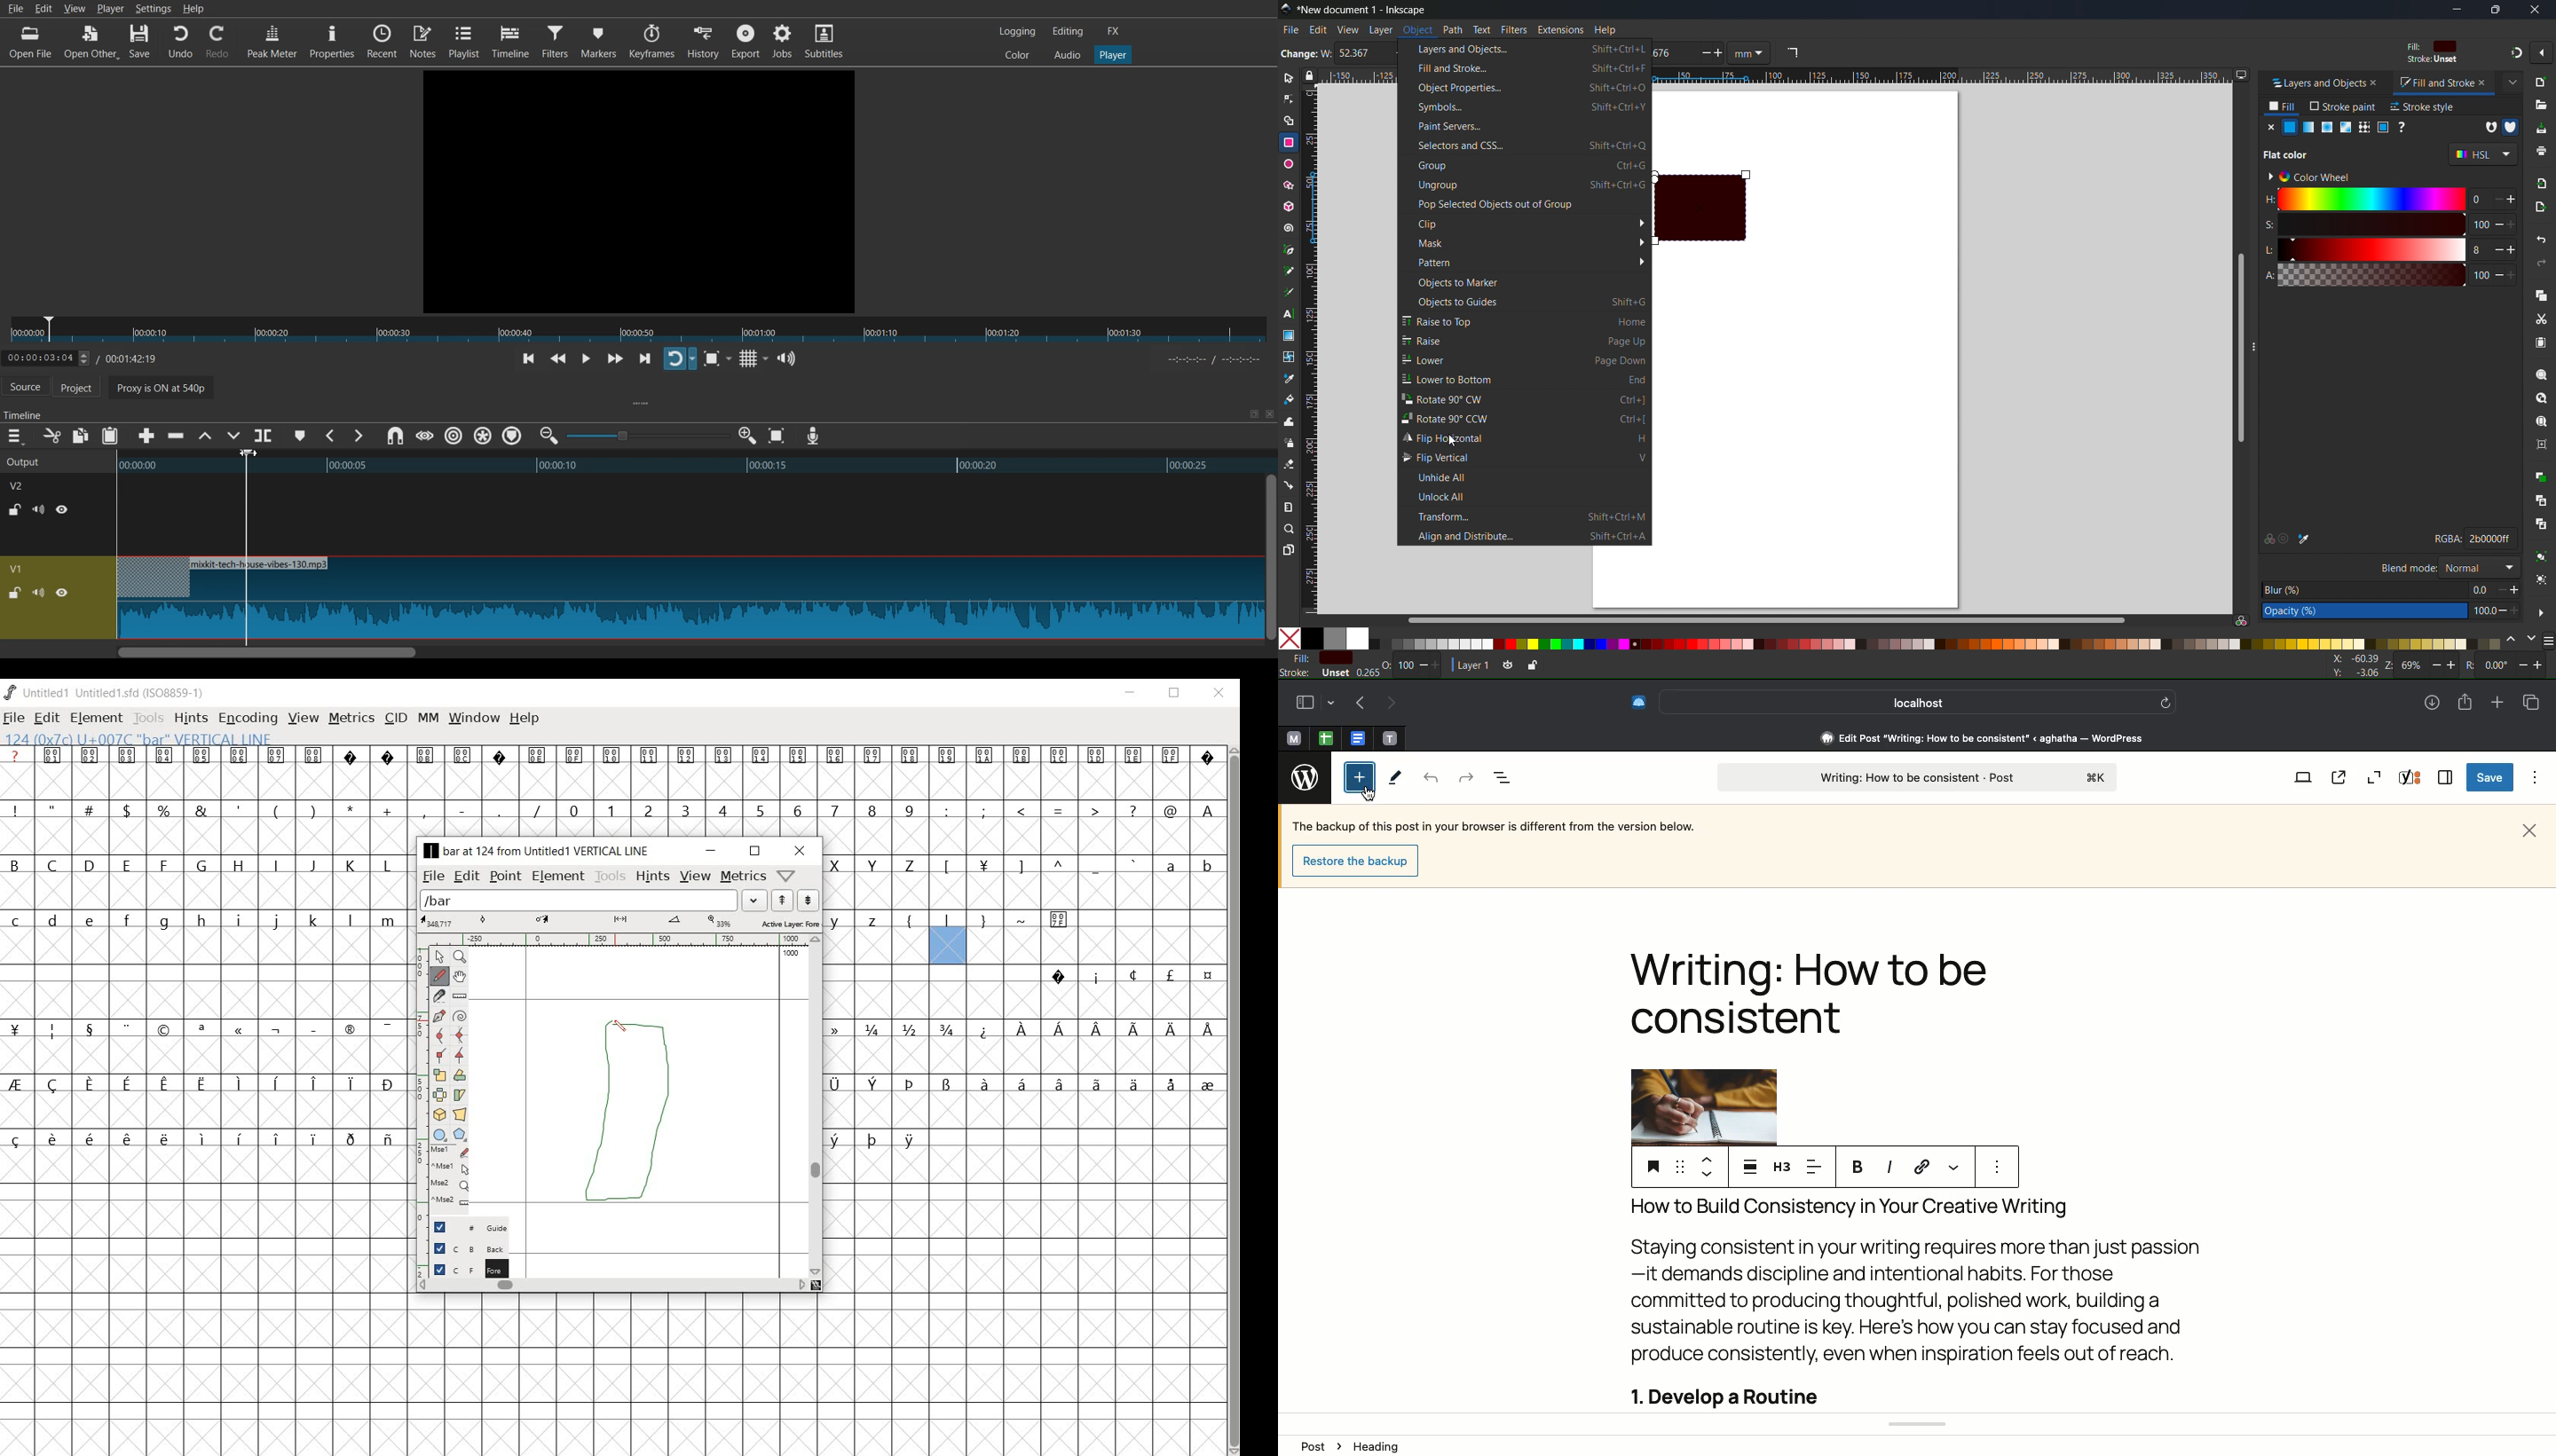 This screenshot has height=1456, width=2576. What do you see at coordinates (648, 436) in the screenshot?
I see `Zoom adjuster toggle` at bounding box center [648, 436].